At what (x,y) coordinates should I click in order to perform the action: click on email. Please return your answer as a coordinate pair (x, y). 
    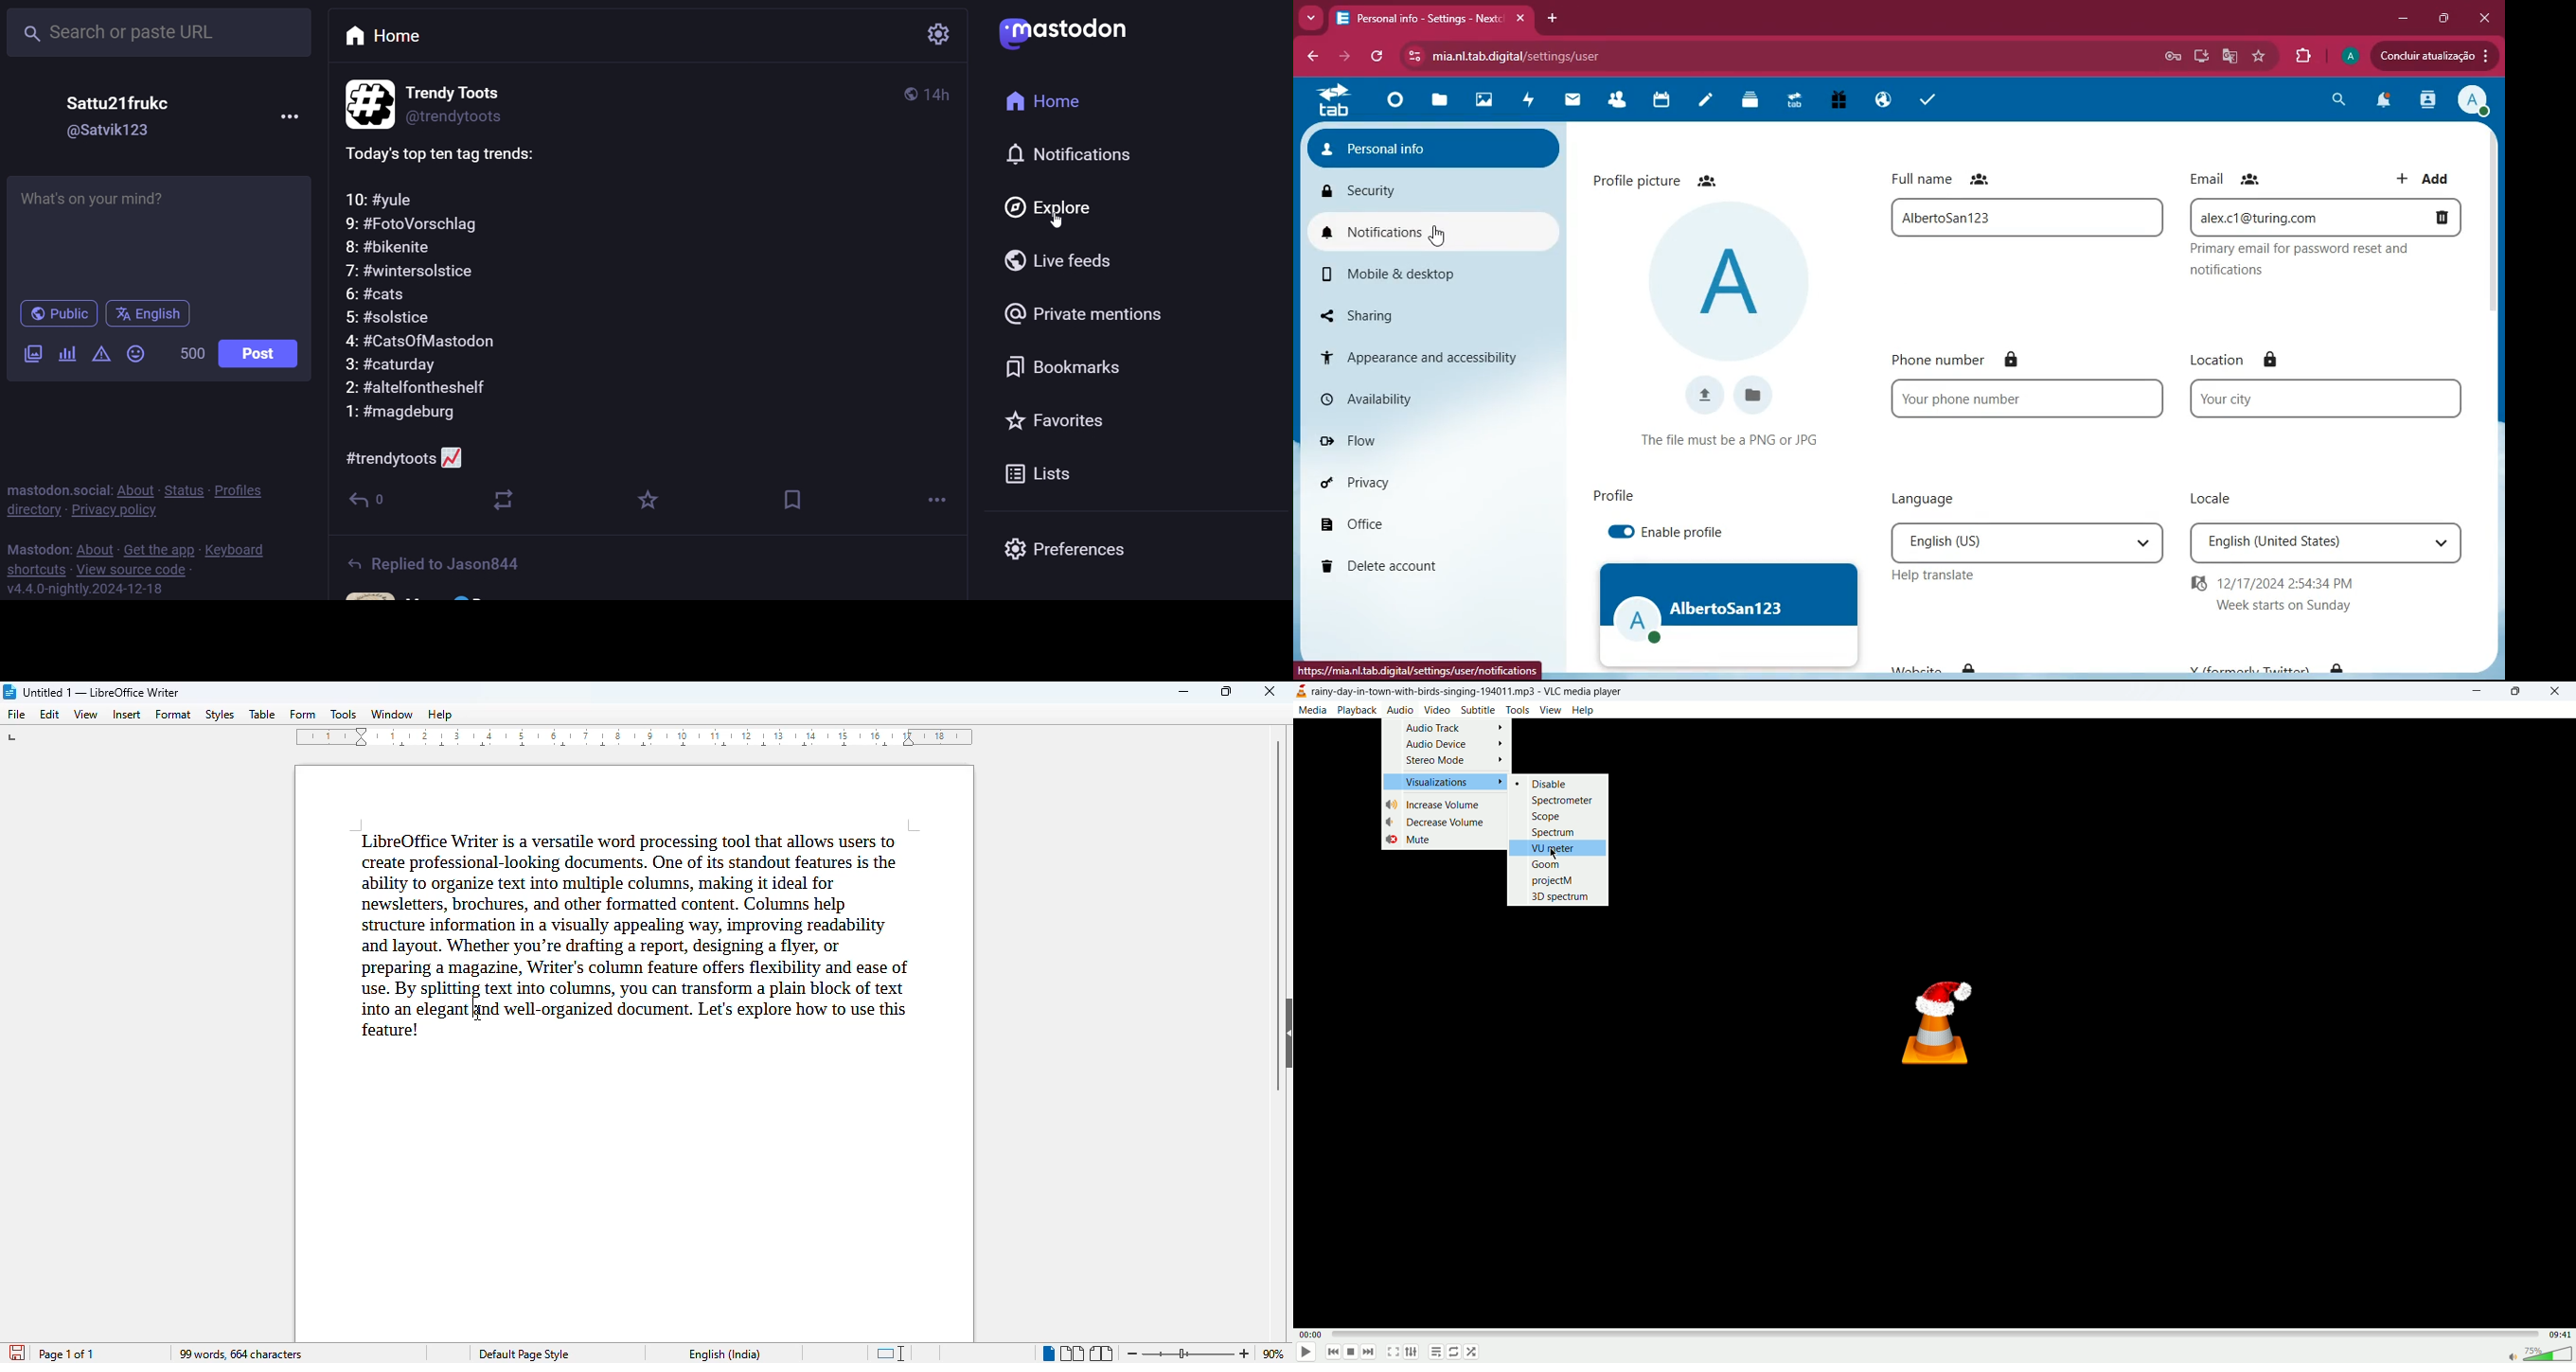
    Looking at the image, I should click on (2228, 177).